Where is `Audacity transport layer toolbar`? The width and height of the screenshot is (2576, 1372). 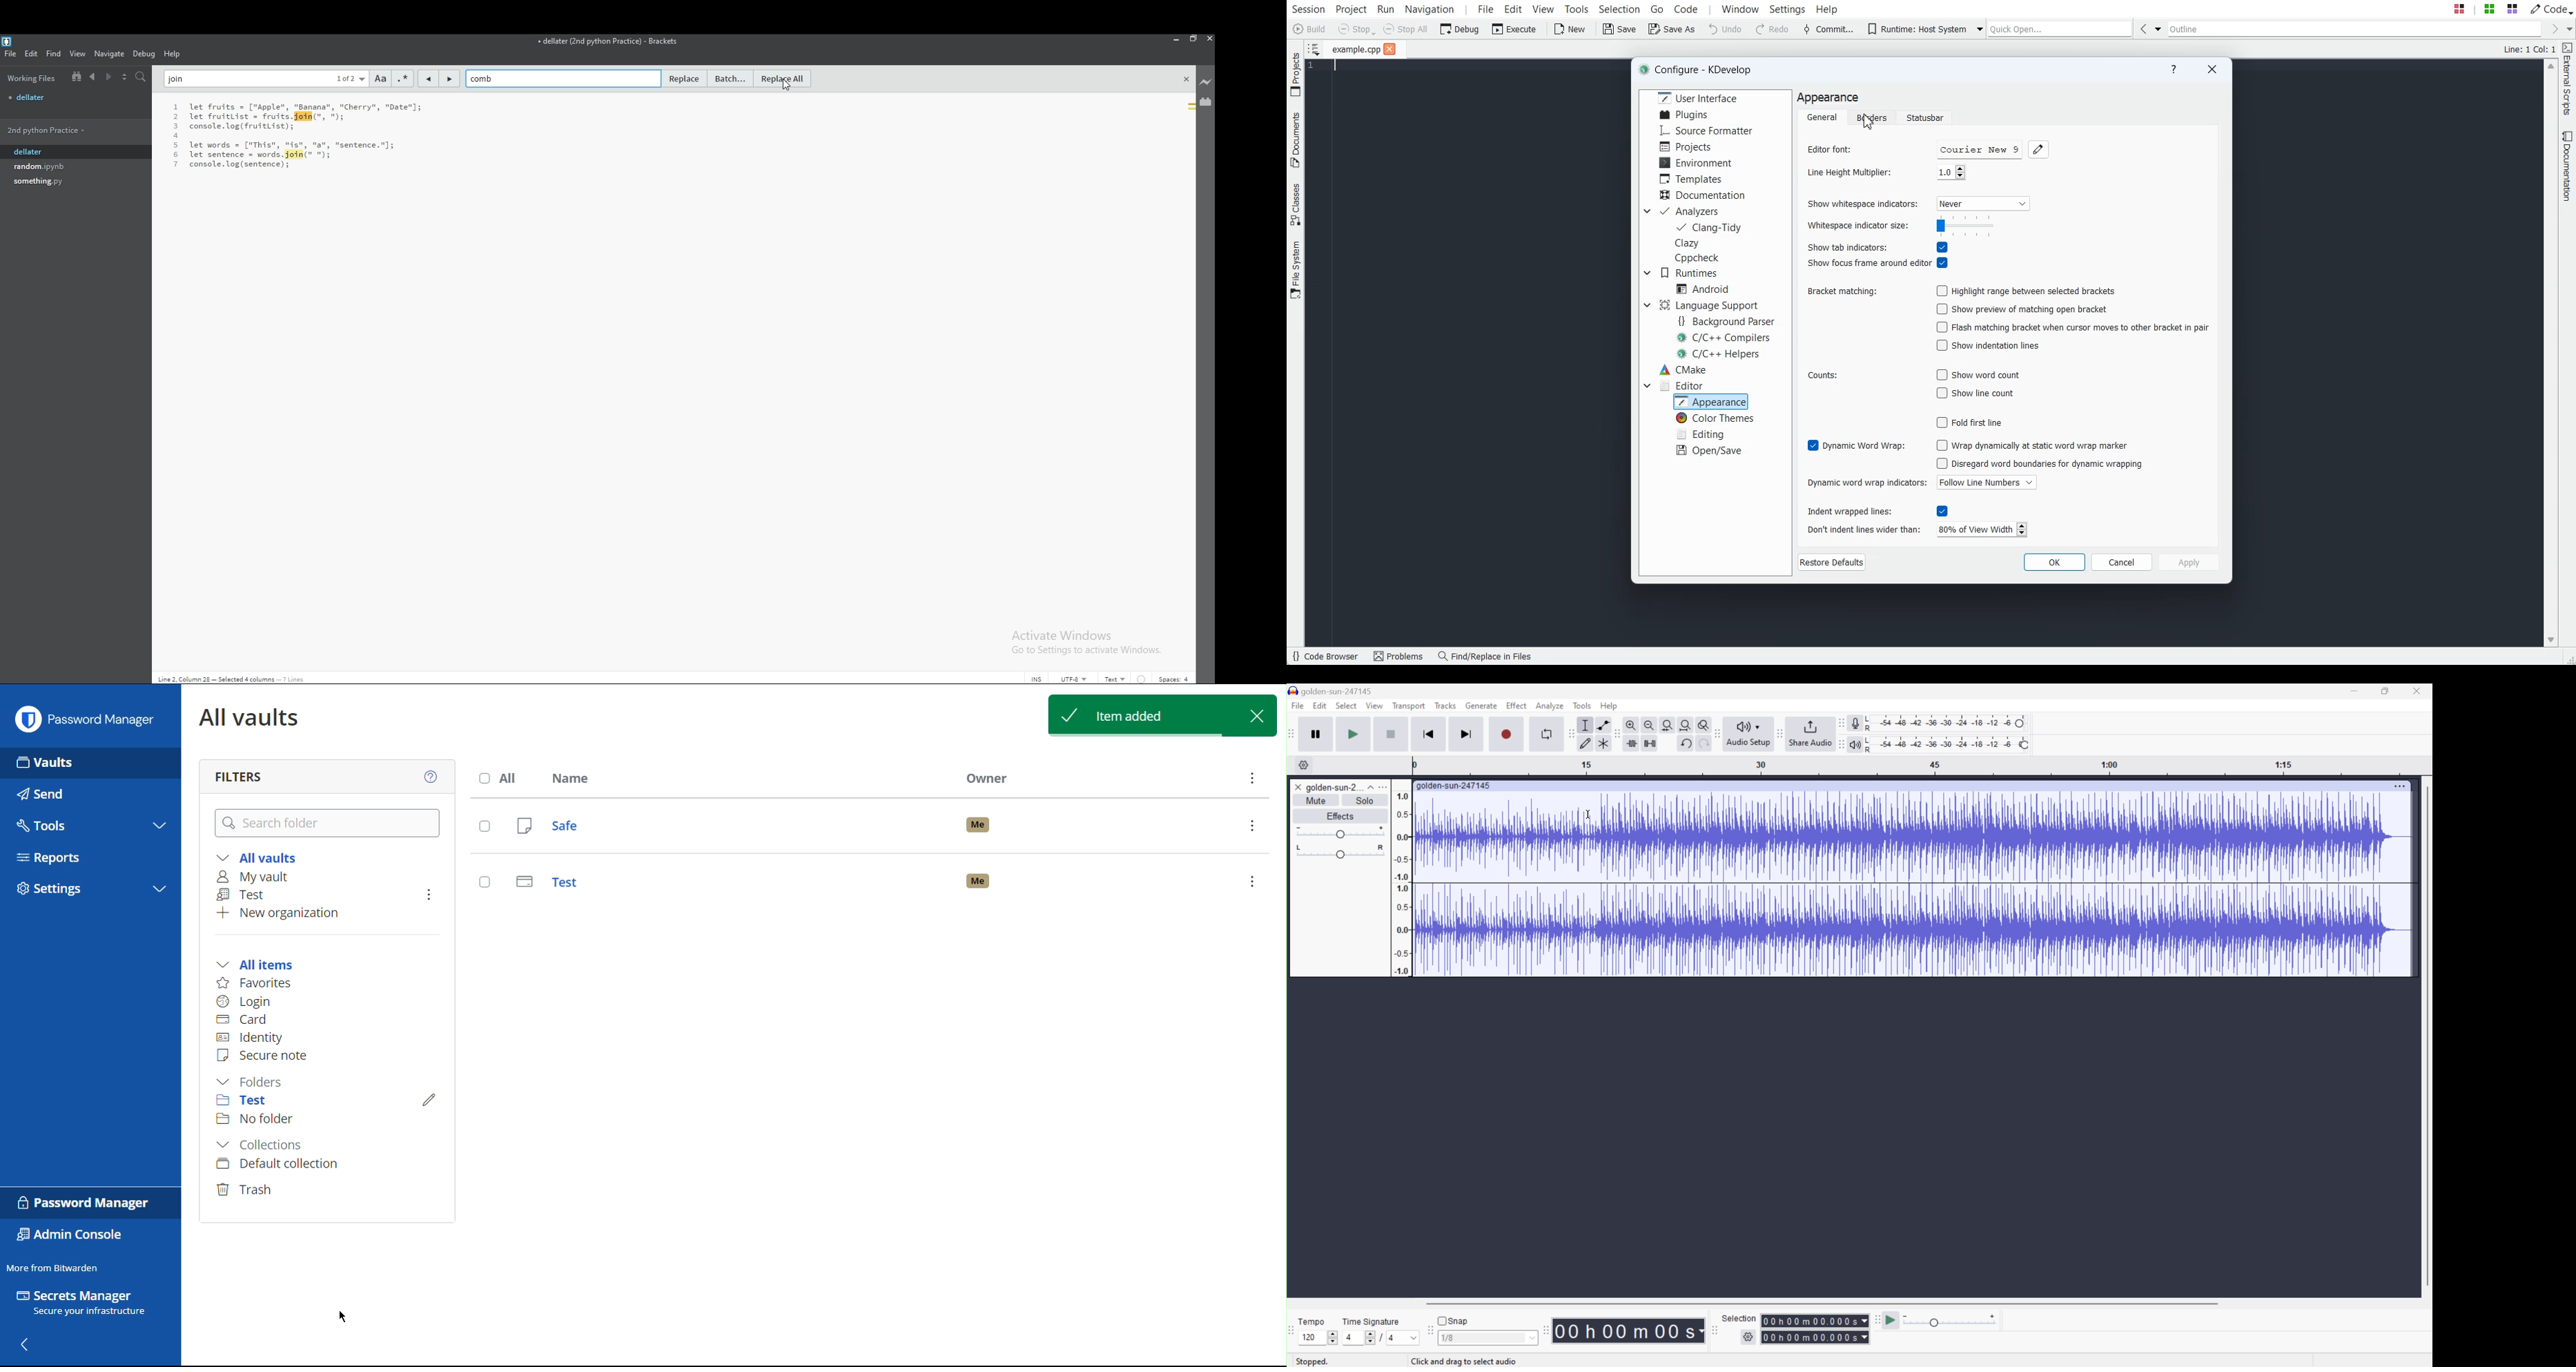
Audacity transport layer toolbar is located at coordinates (1292, 734).